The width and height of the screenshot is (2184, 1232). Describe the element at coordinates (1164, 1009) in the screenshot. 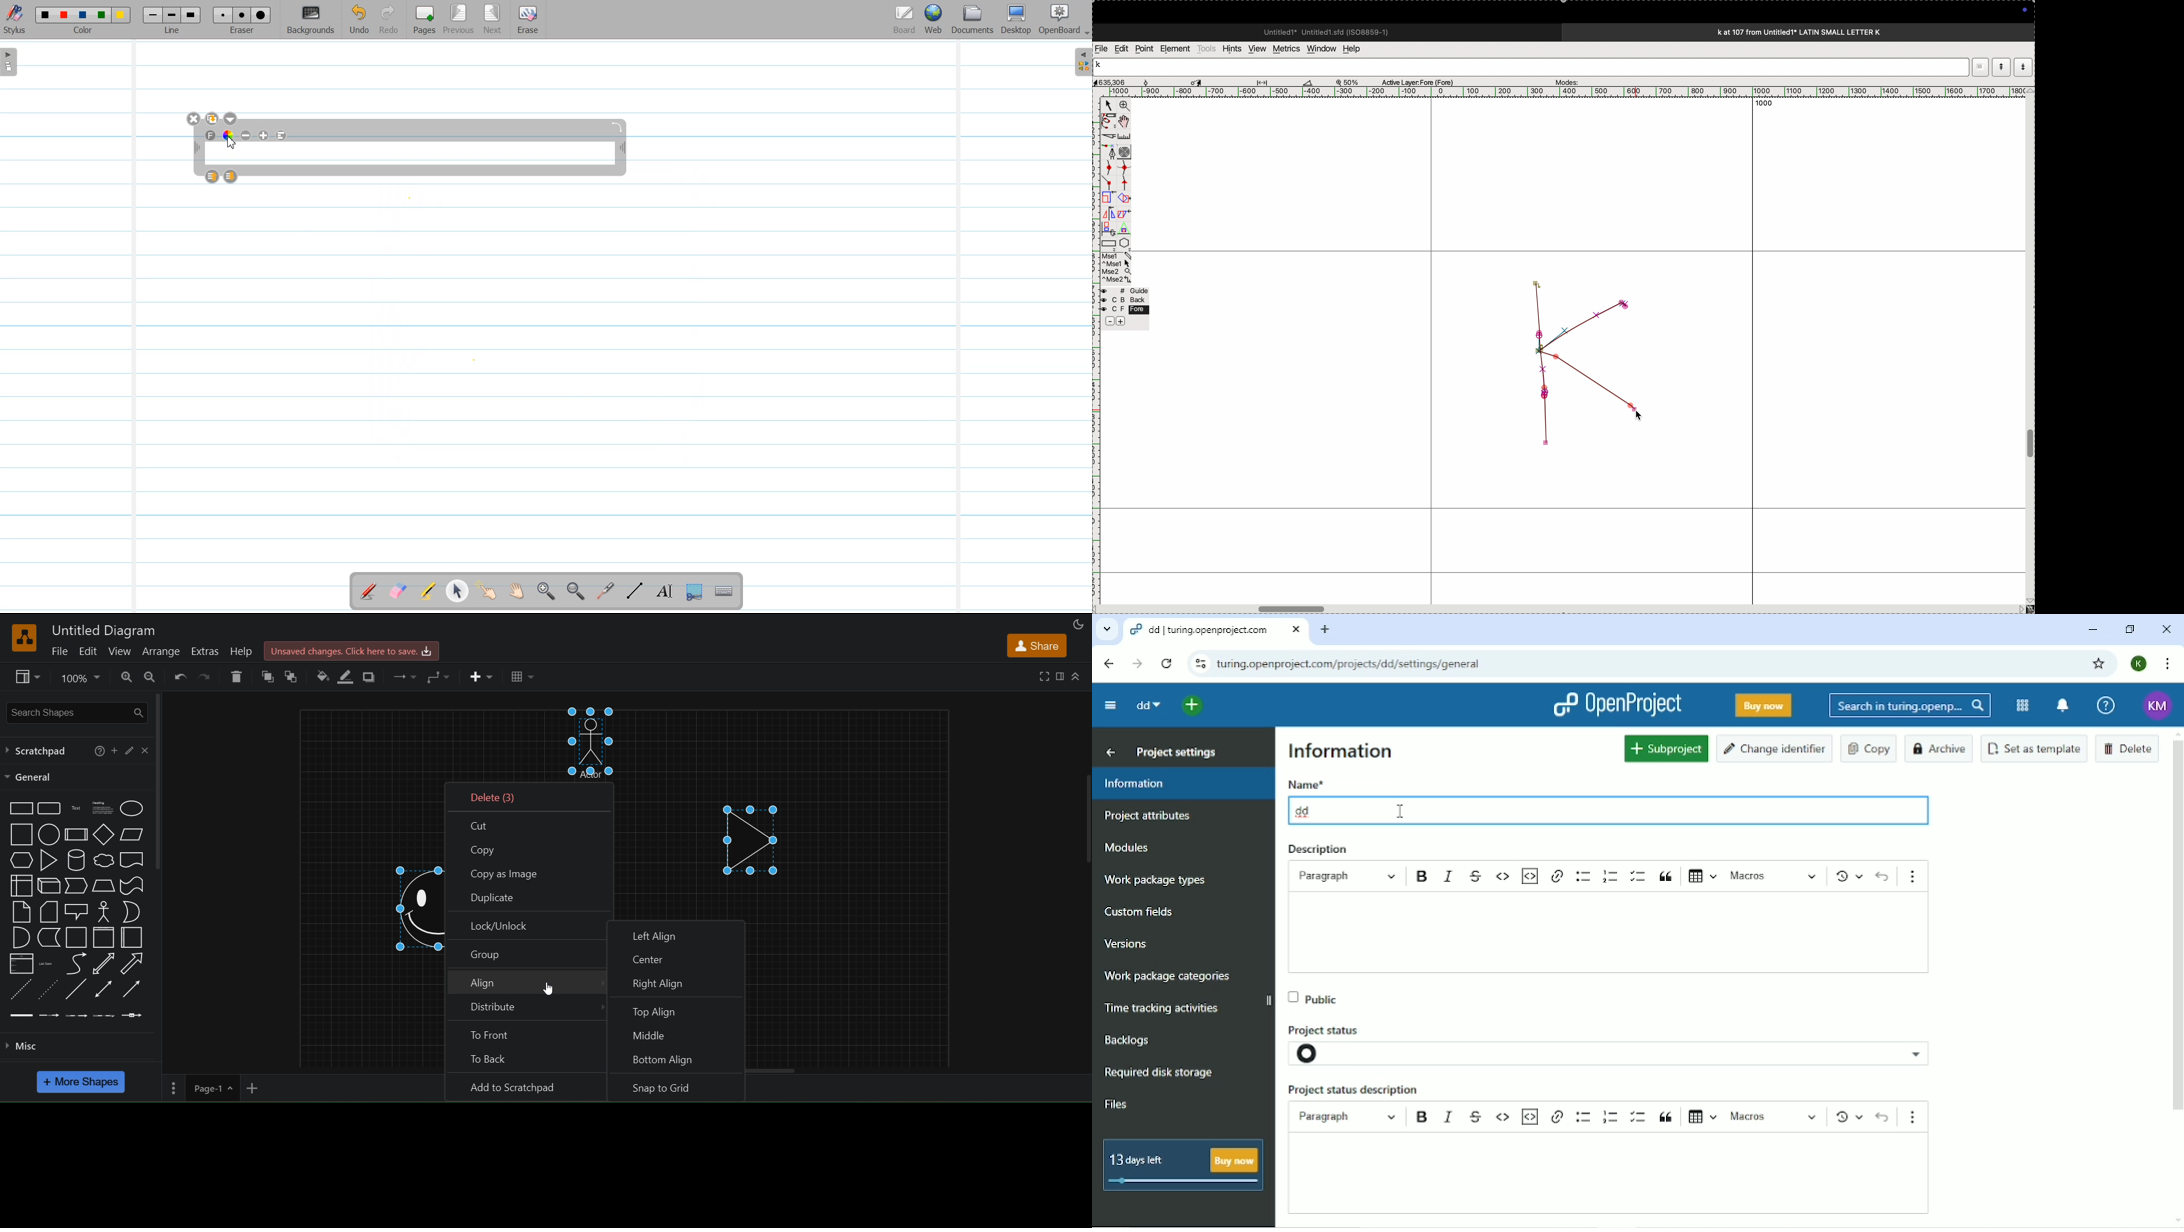

I see `Time racking activities` at that location.